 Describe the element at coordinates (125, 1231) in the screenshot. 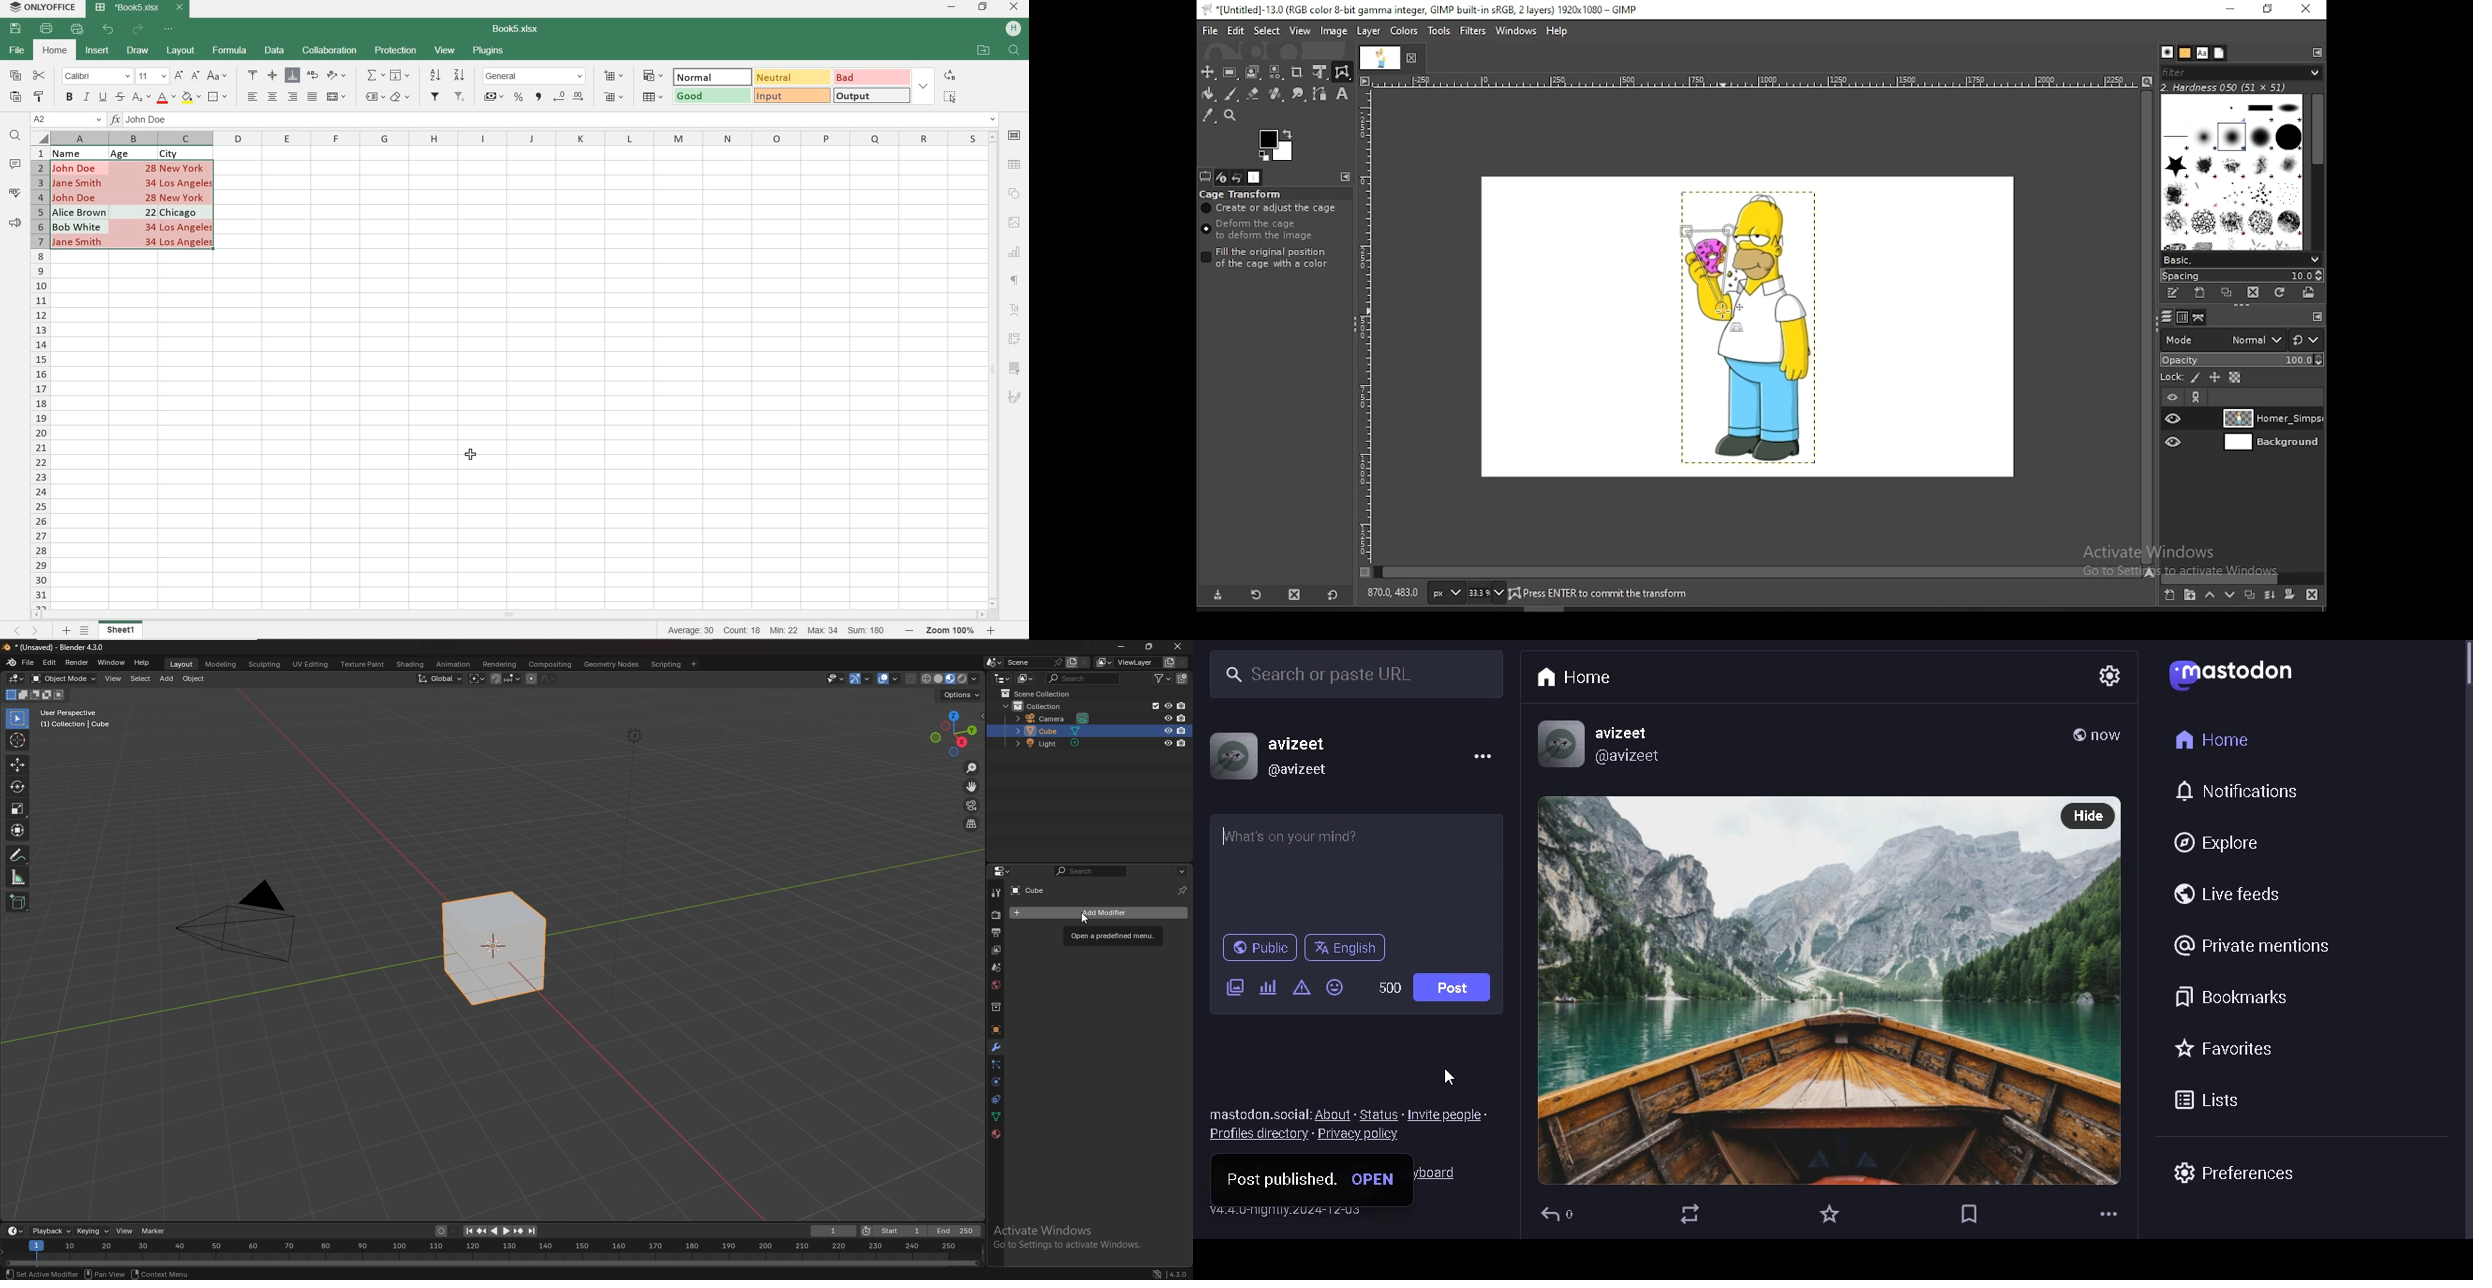

I see `view` at that location.